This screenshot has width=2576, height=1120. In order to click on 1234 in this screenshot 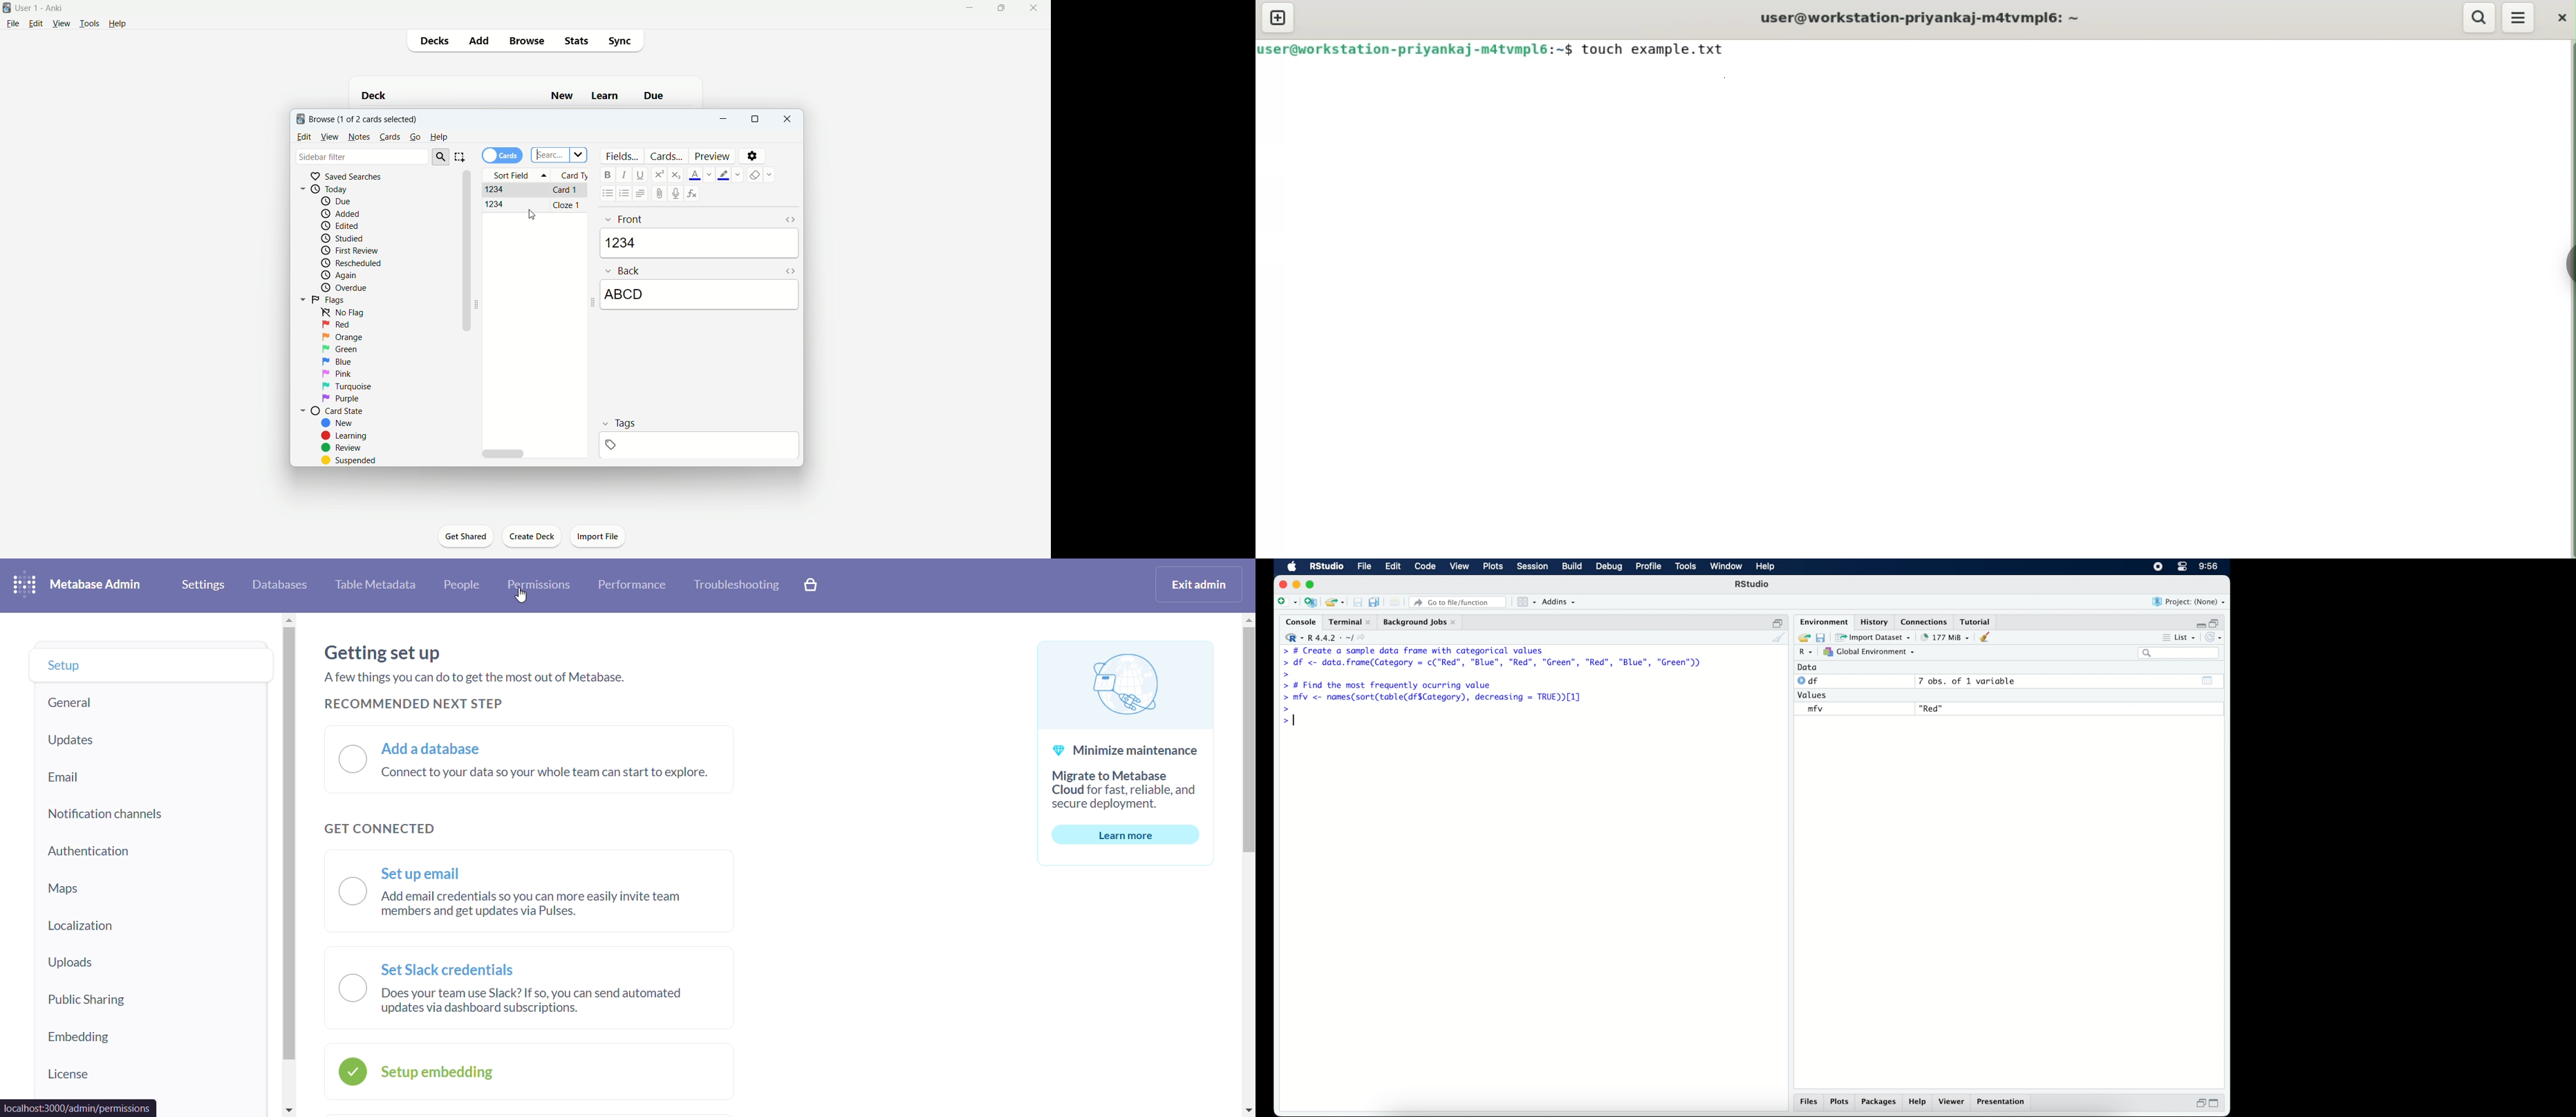, I will do `click(701, 244)`.